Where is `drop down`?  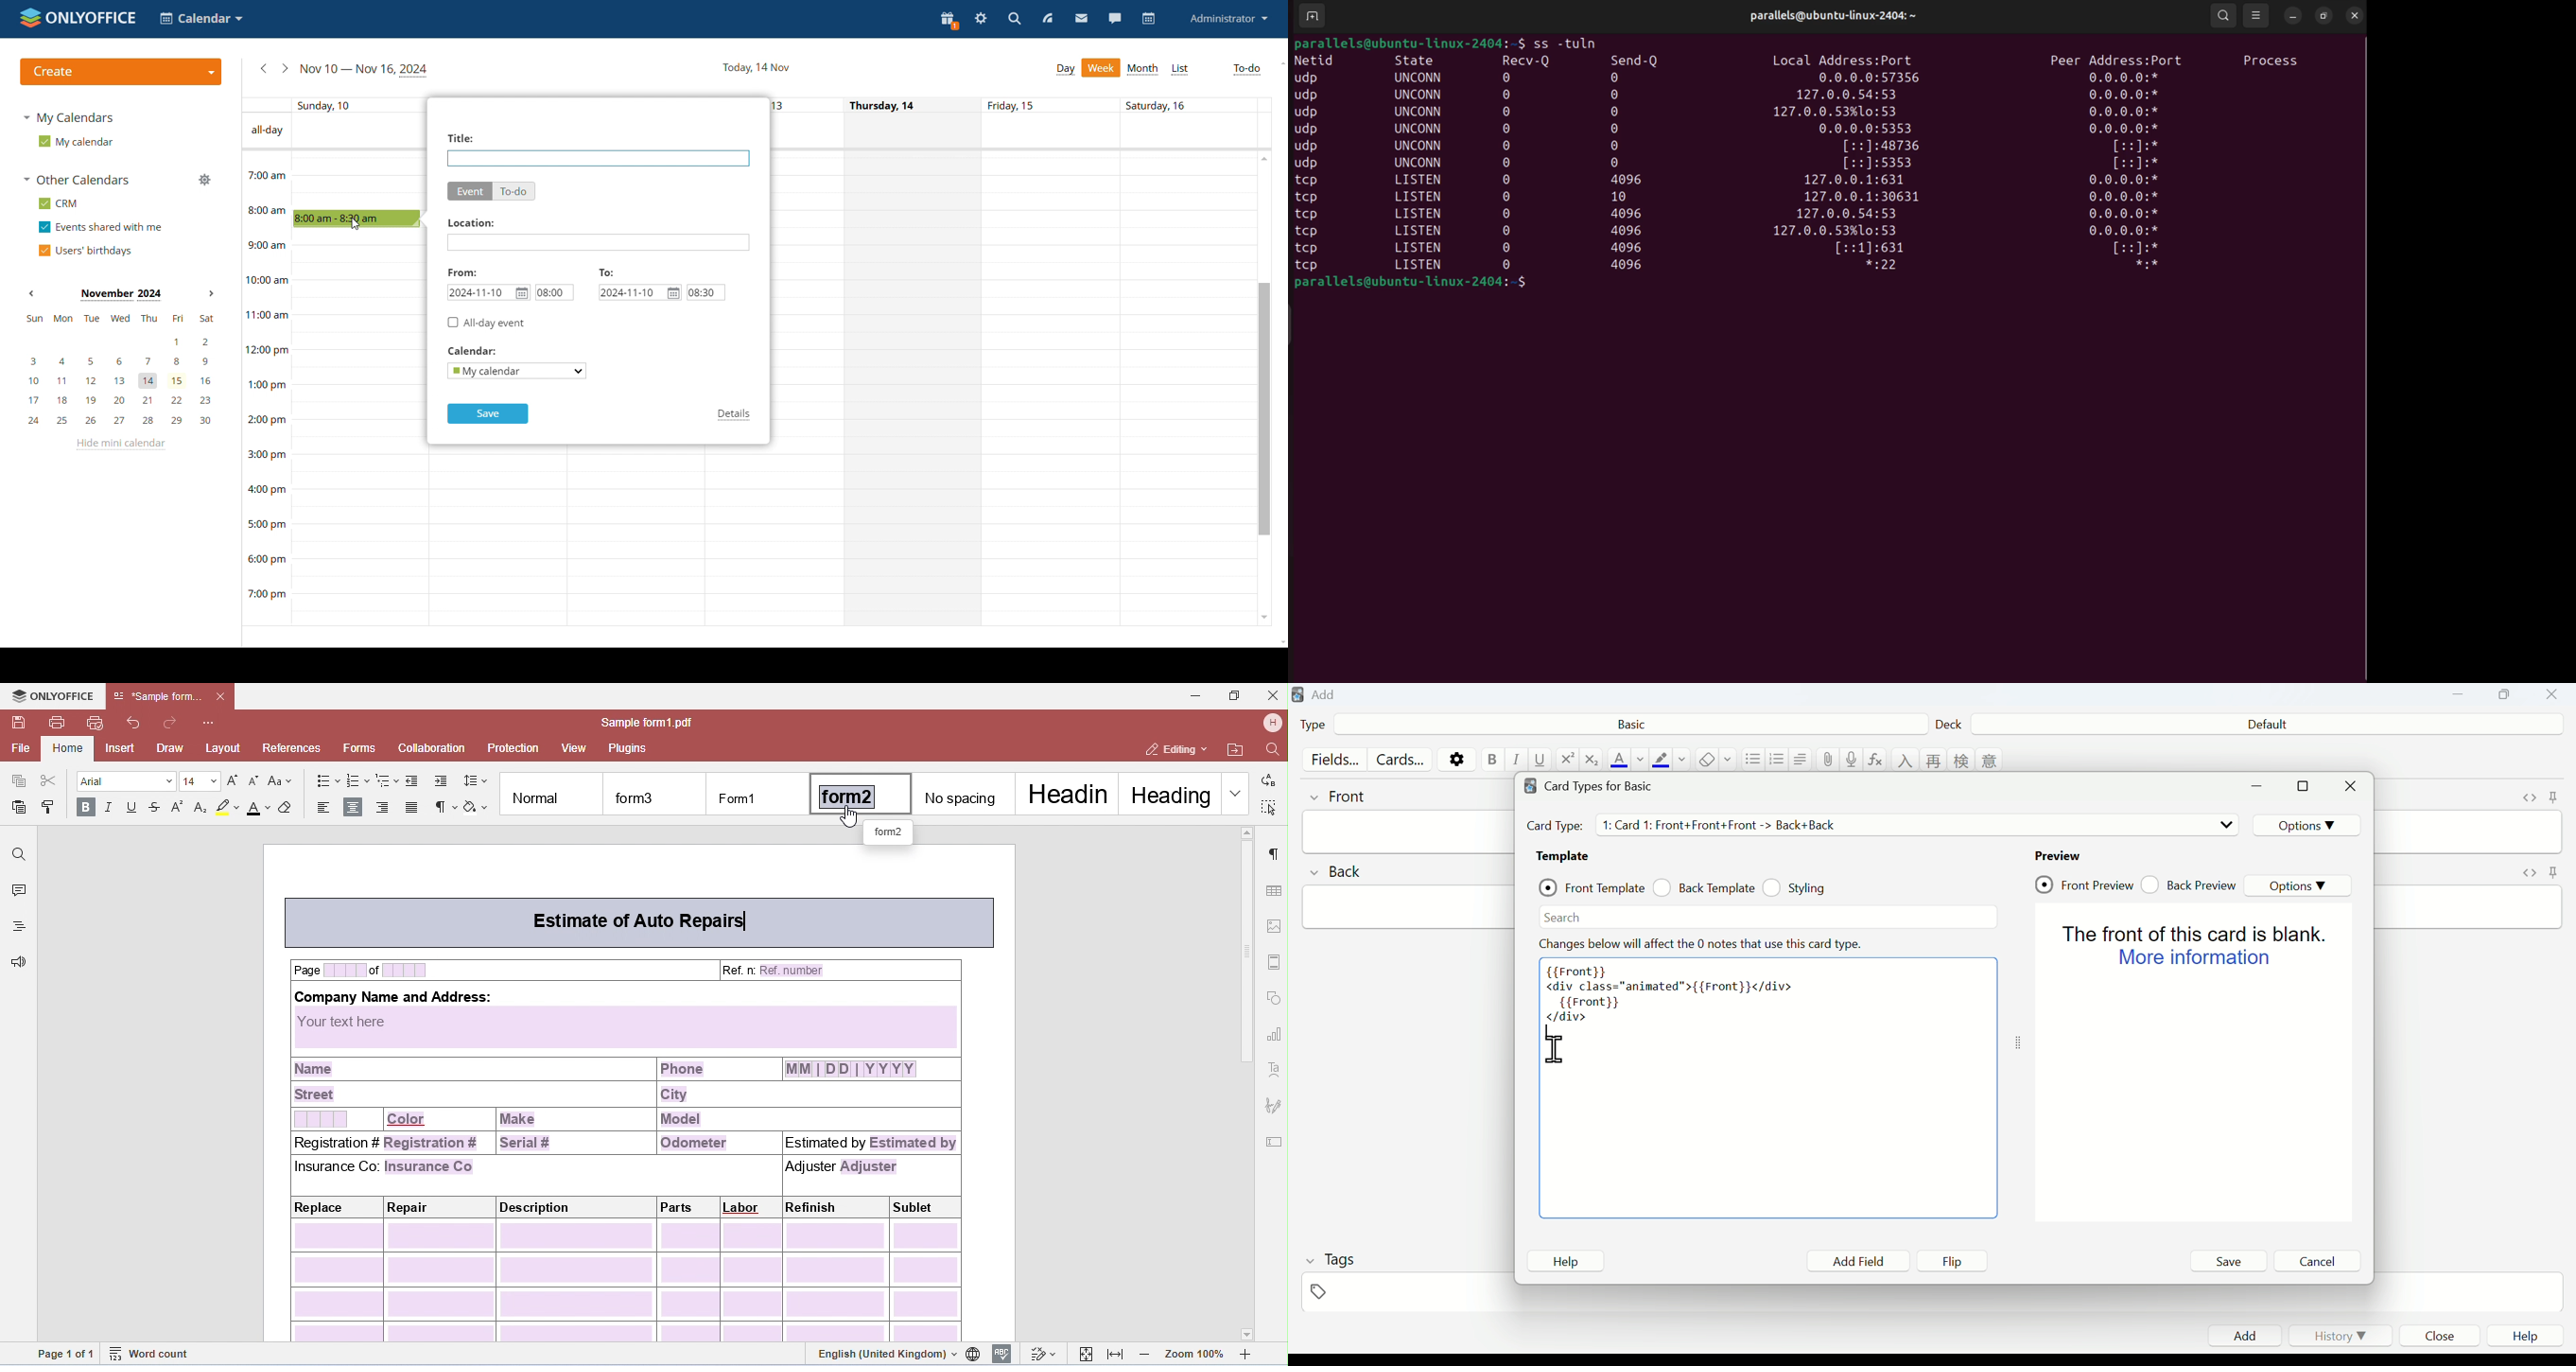
drop down is located at coordinates (2227, 826).